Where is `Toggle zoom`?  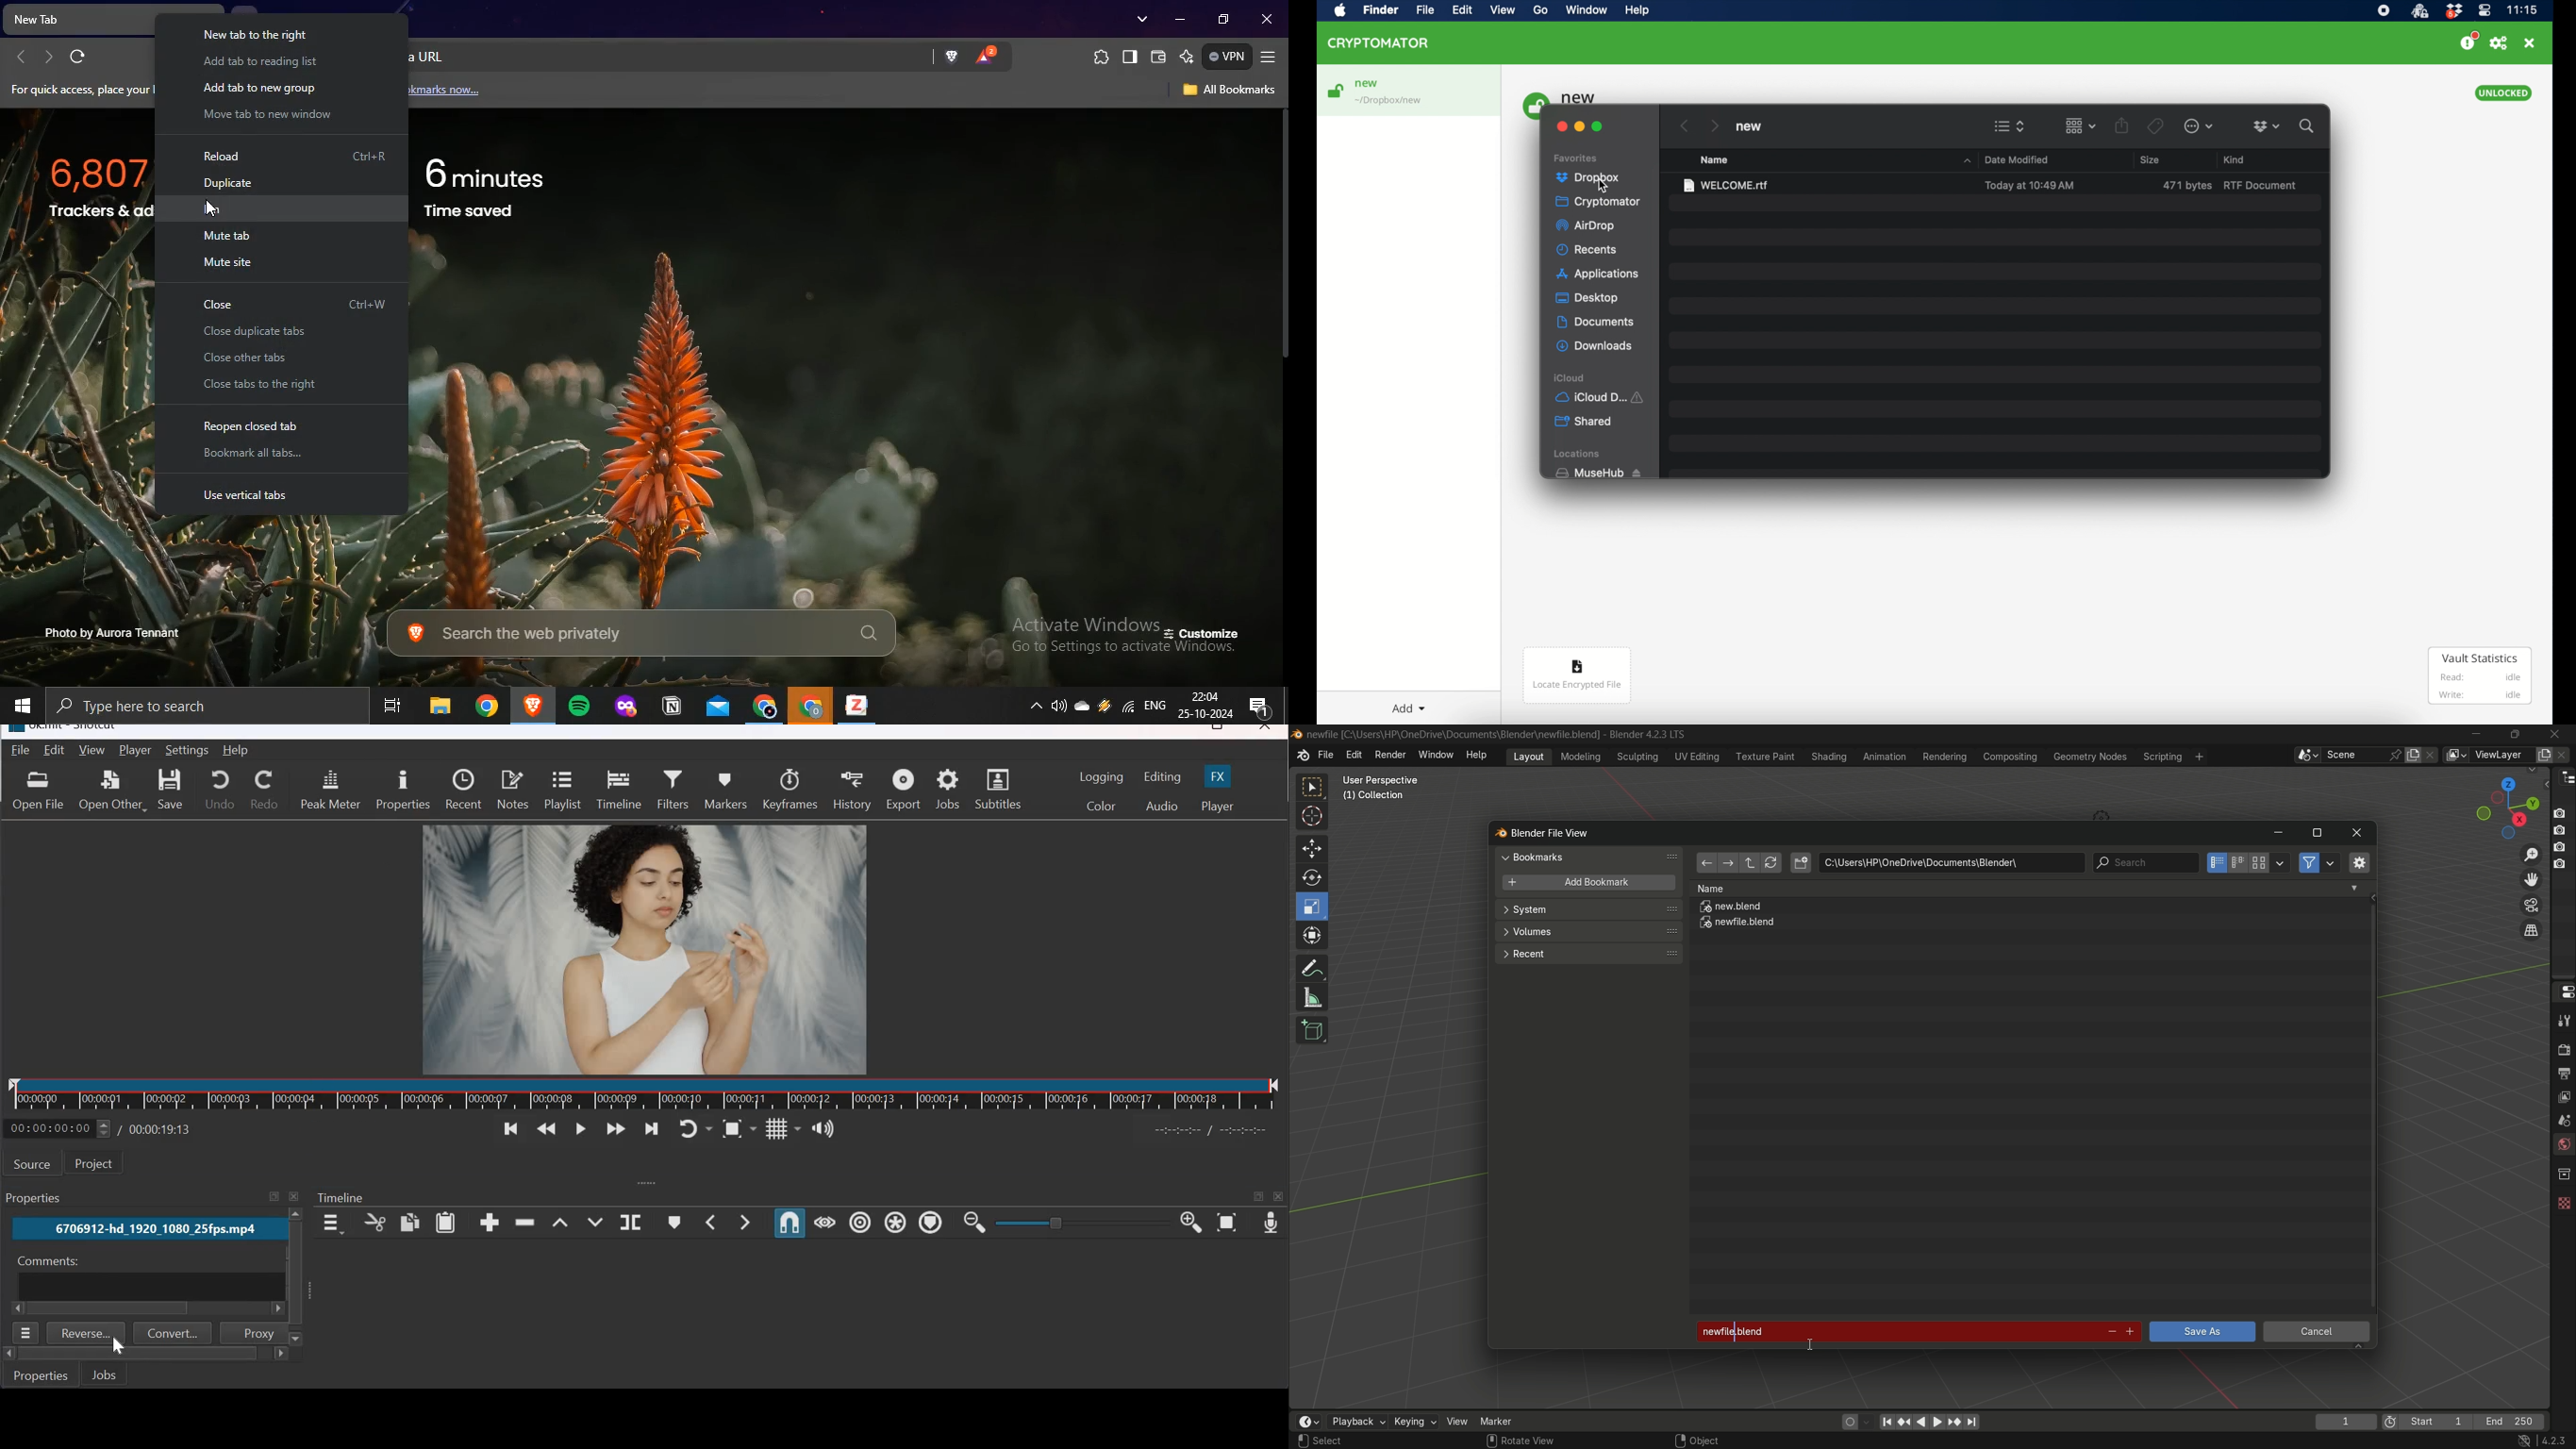
Toggle zoom is located at coordinates (739, 1128).